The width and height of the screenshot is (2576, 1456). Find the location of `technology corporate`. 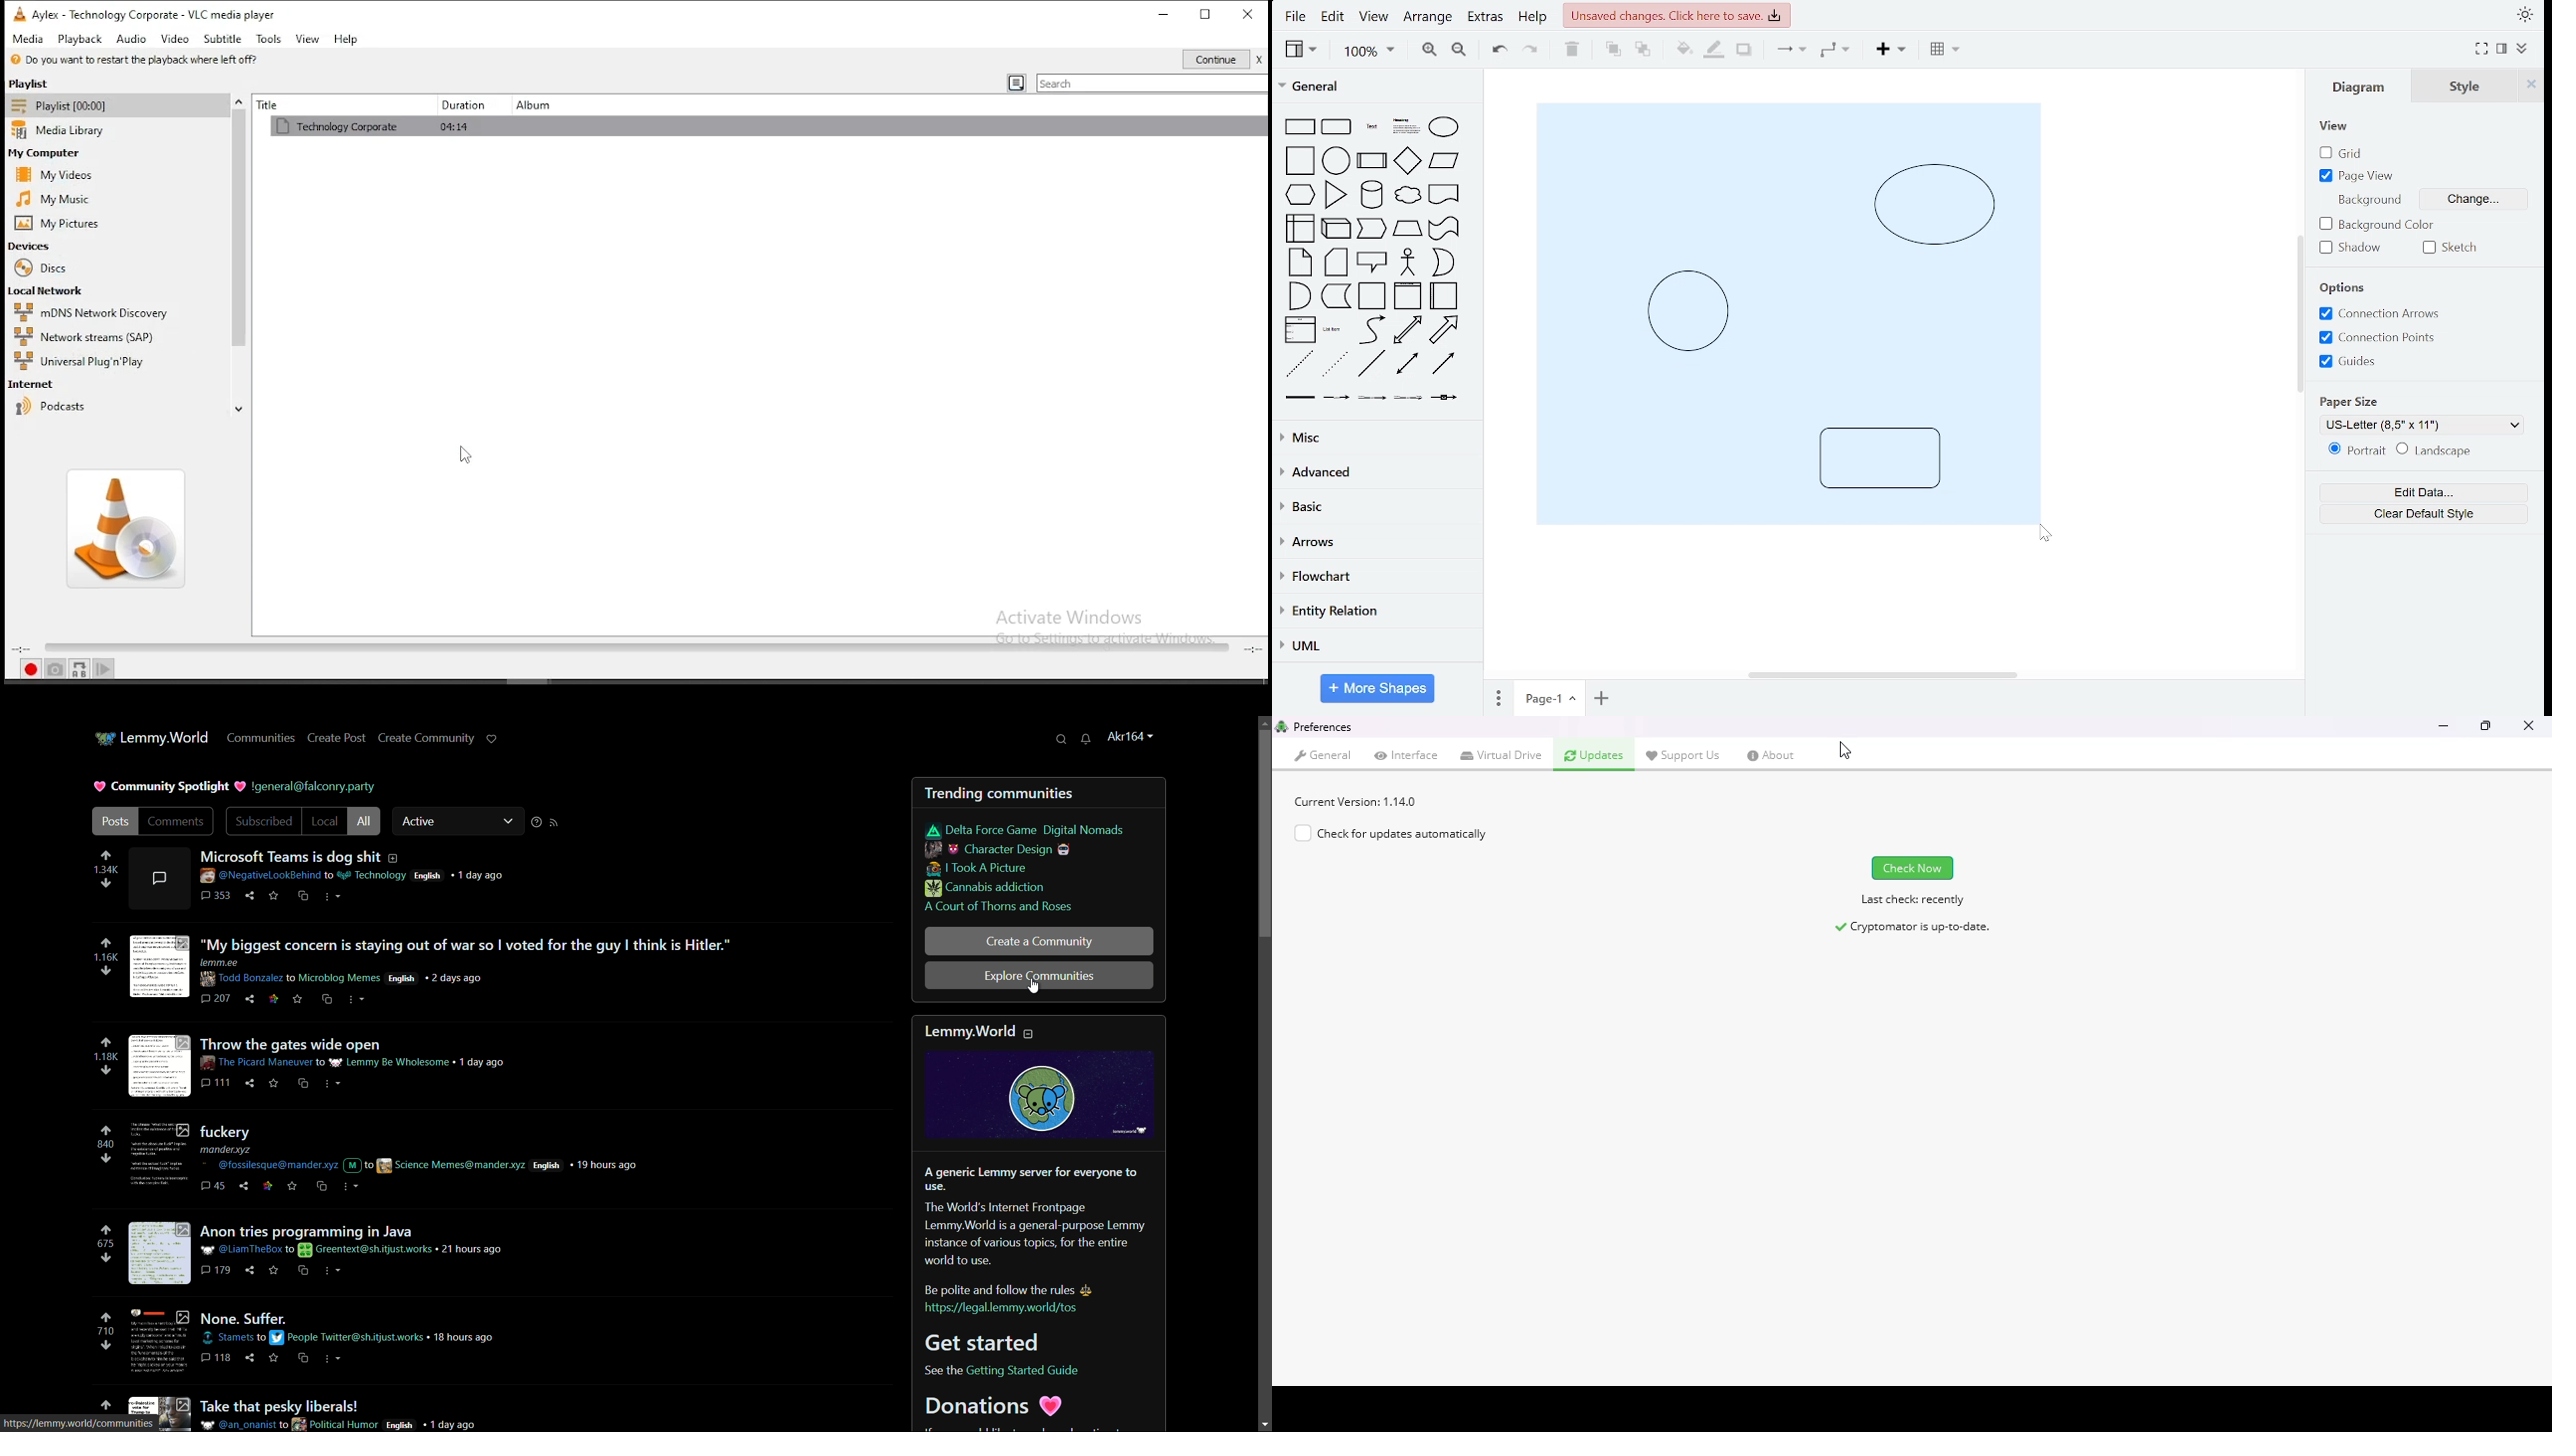

technology corporate is located at coordinates (712, 128).